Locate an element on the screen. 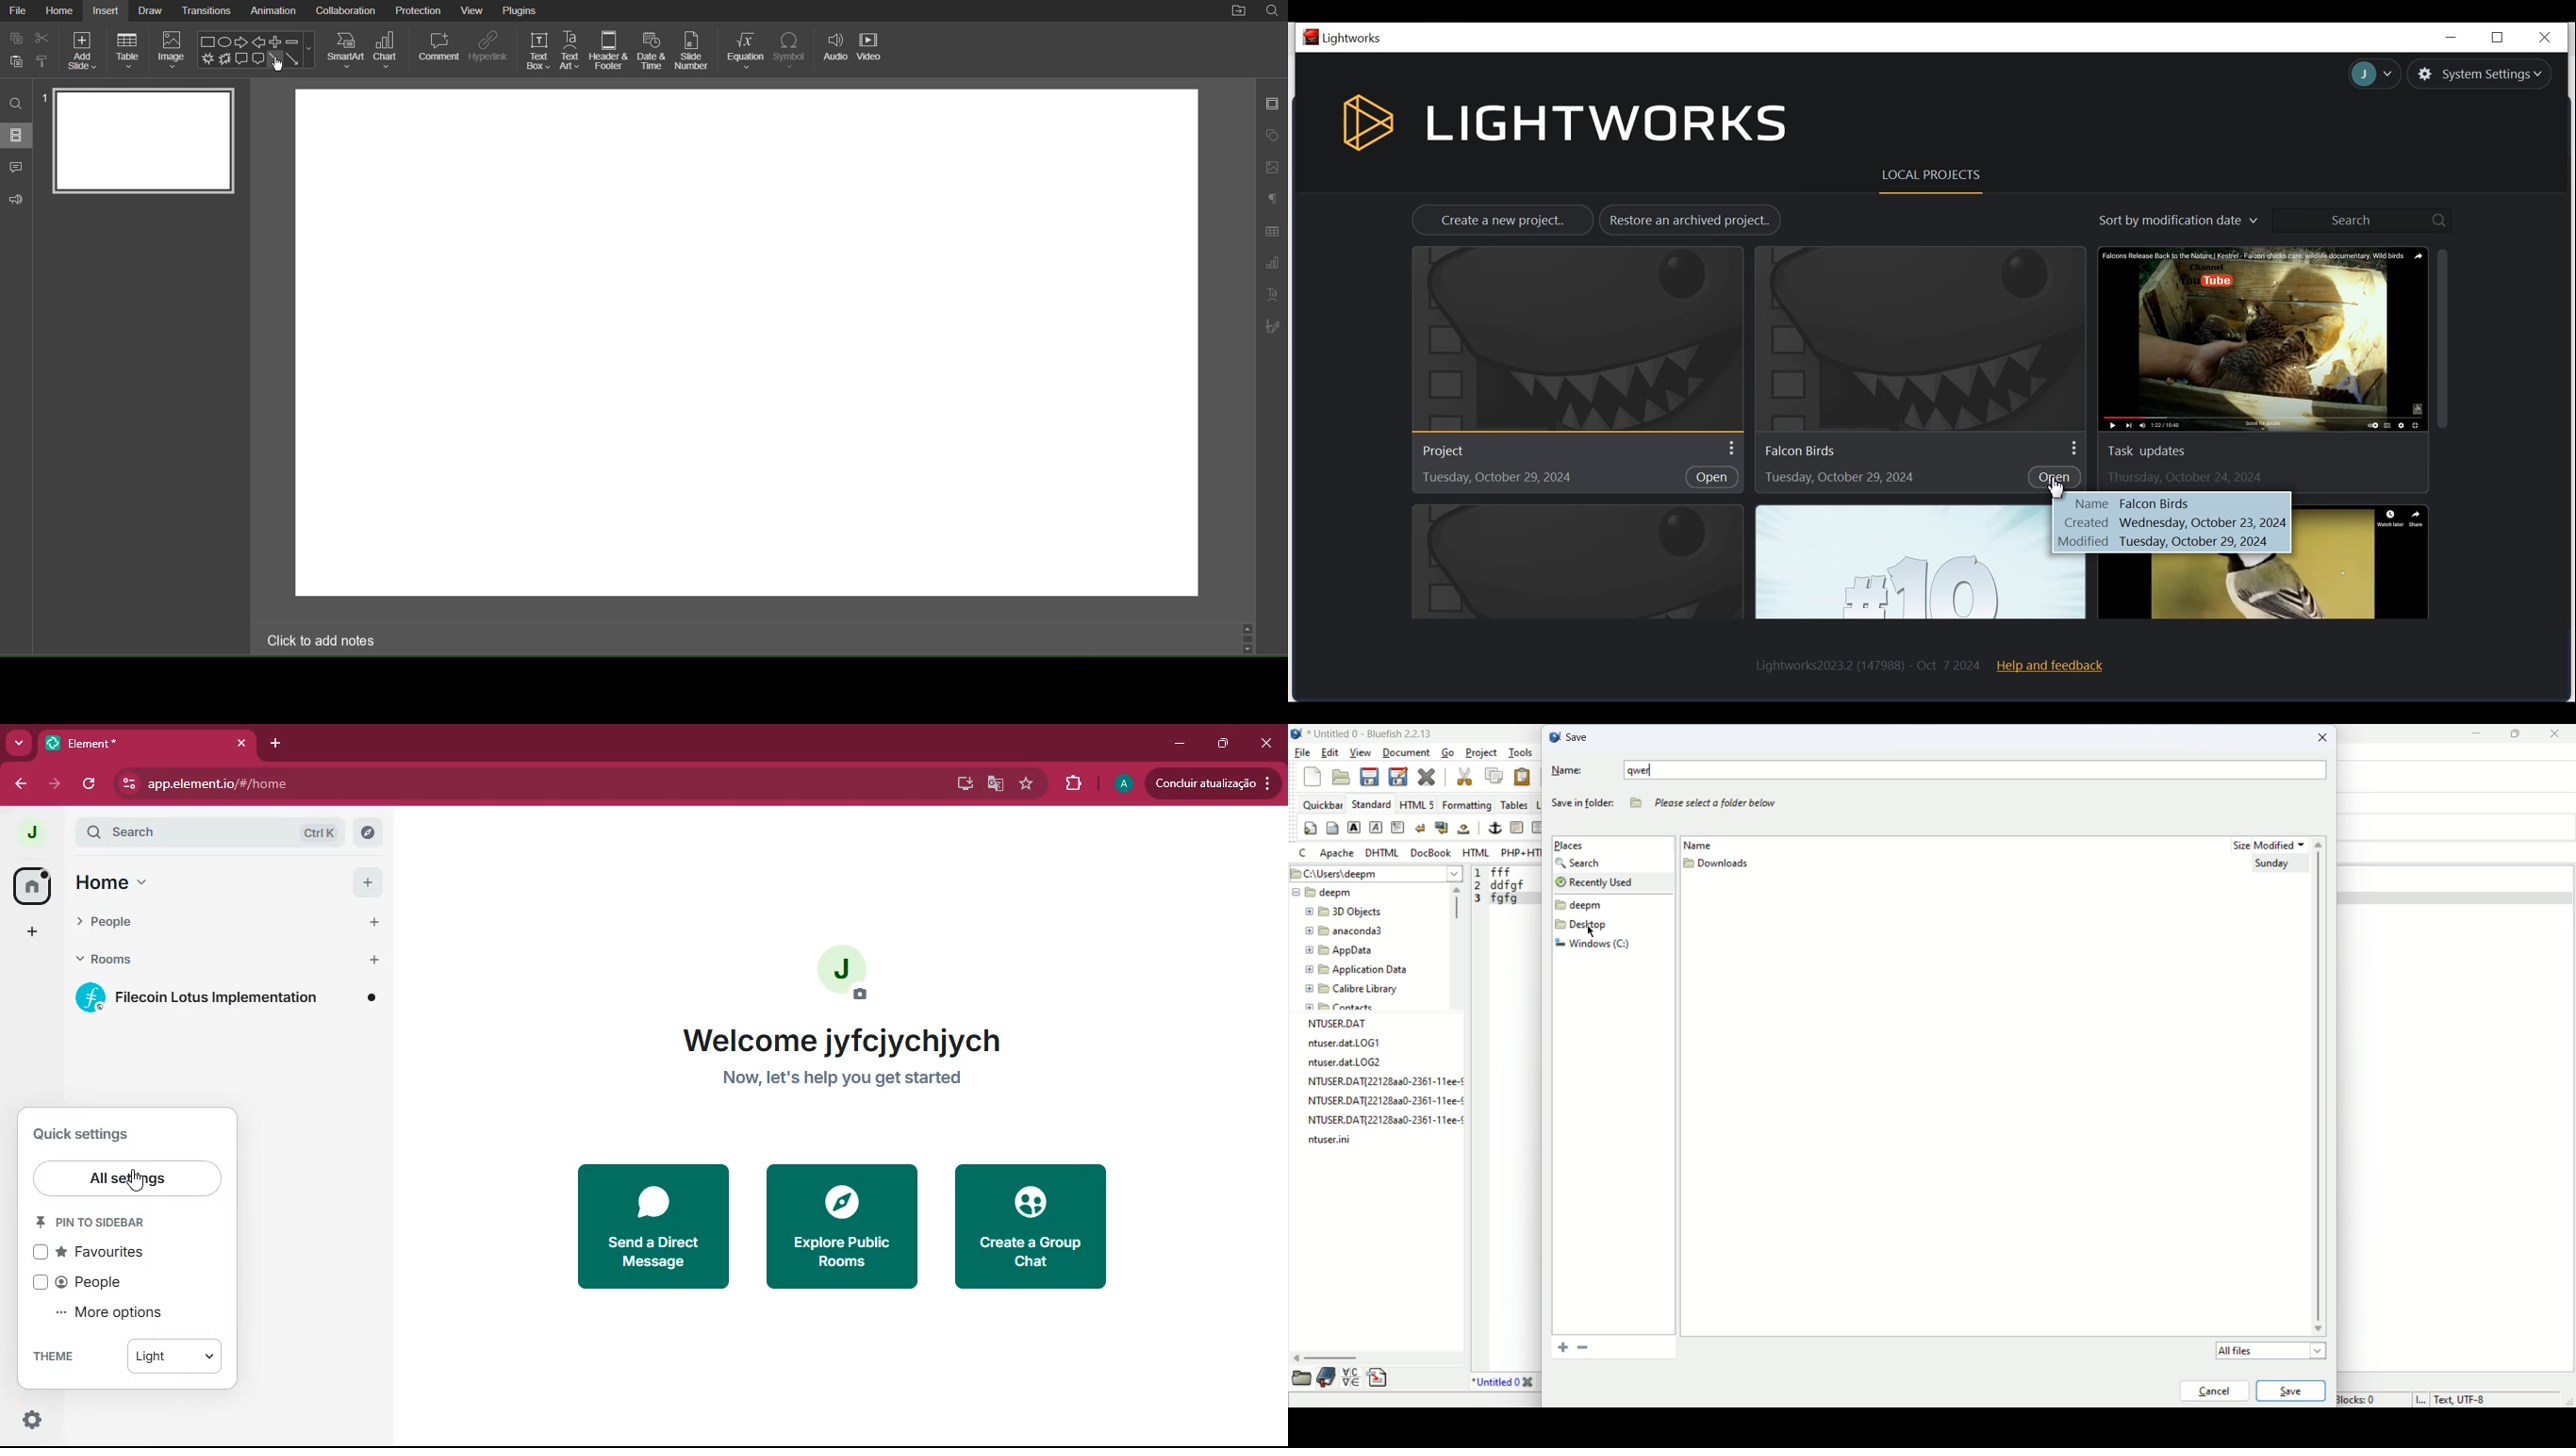 The image size is (2576, 1456). Signature is located at coordinates (1273, 327).